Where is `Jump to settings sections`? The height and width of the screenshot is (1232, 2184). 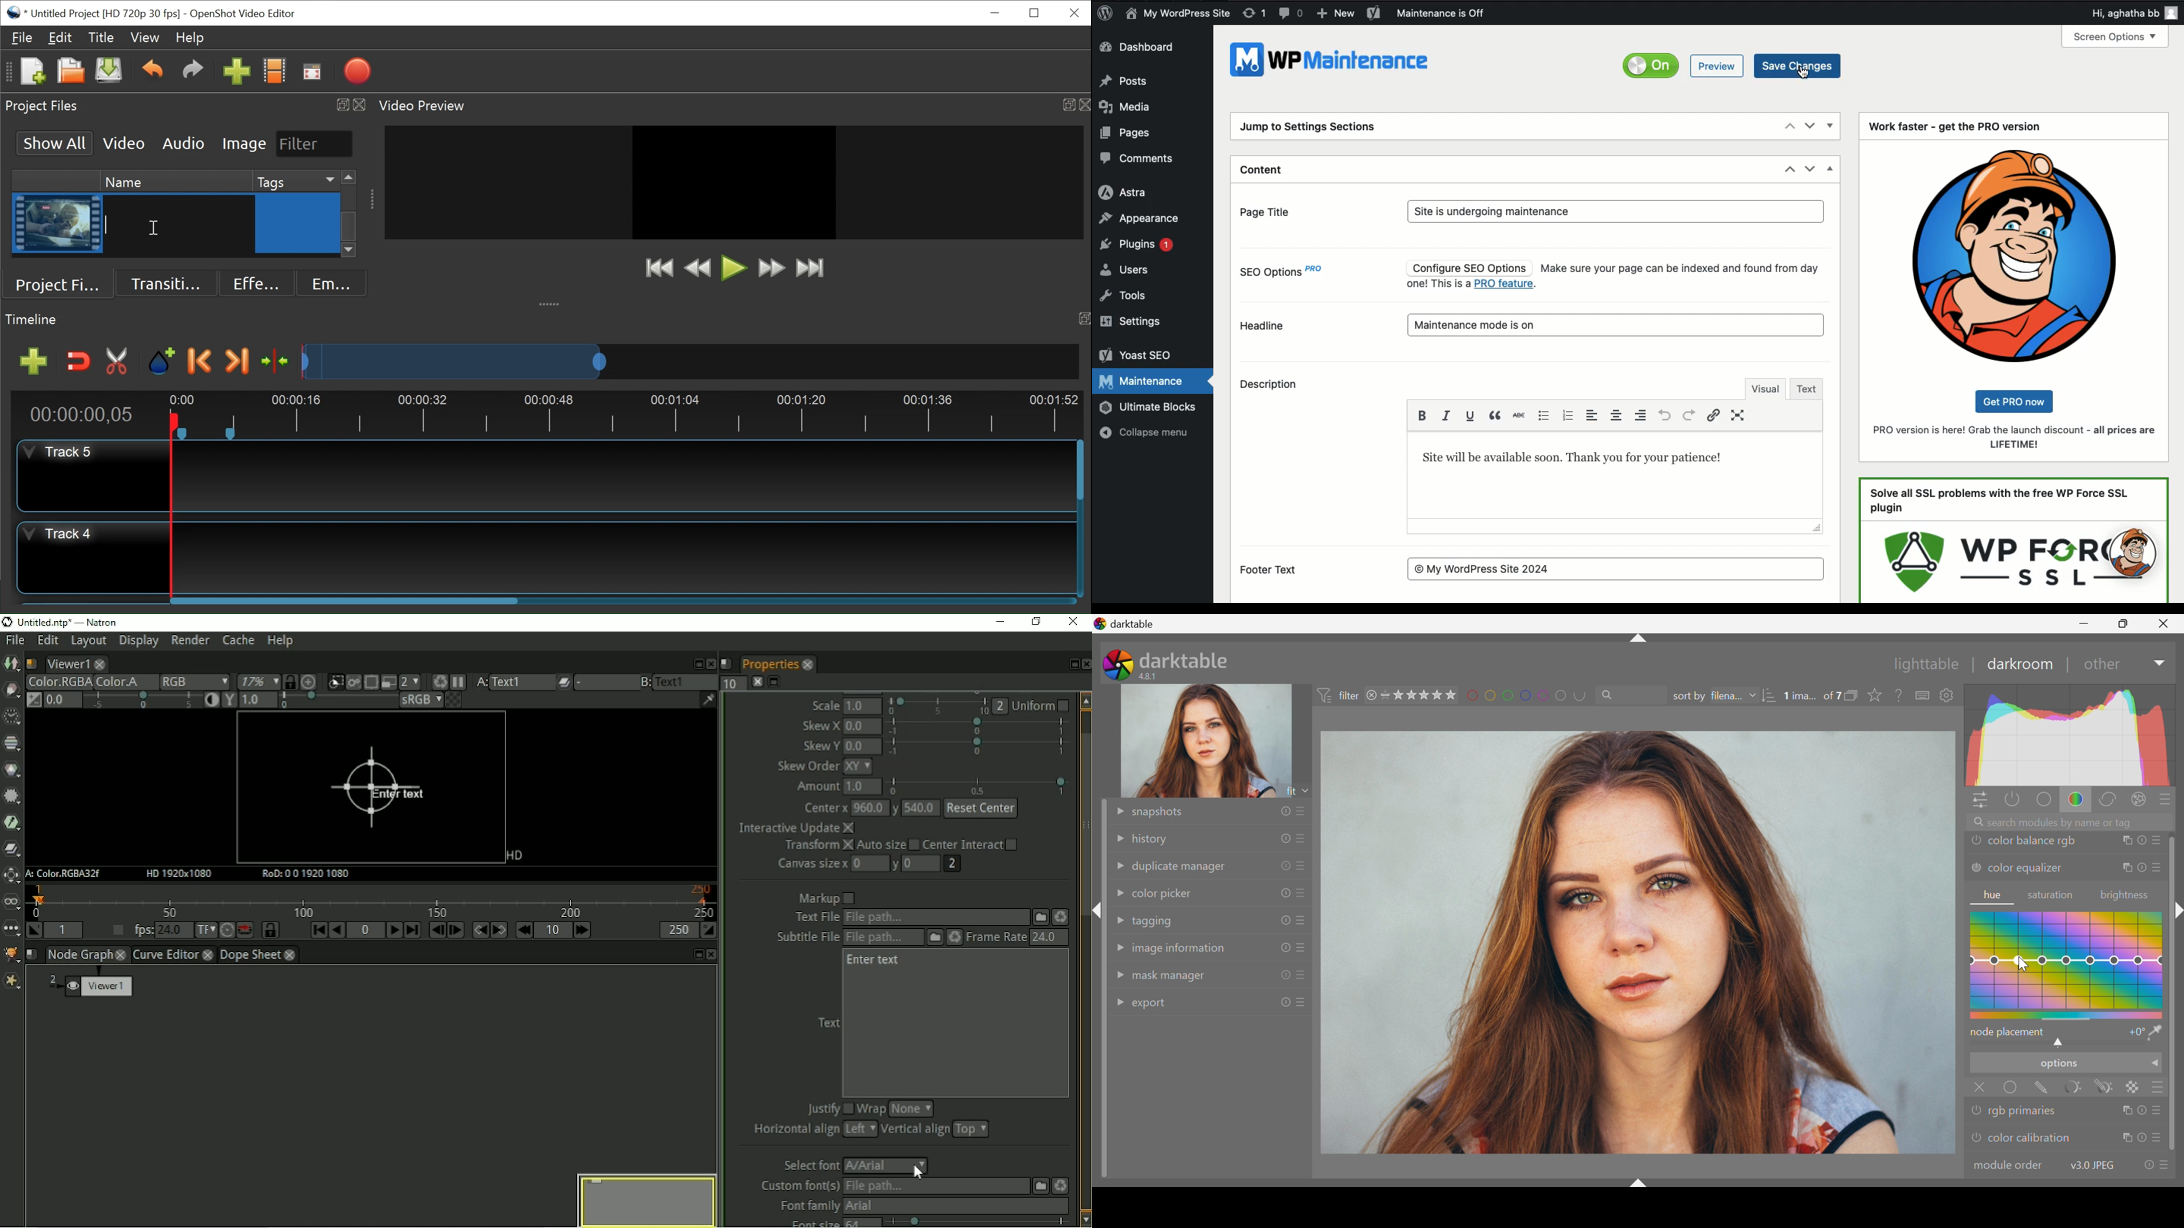 Jump to settings sections is located at coordinates (1312, 129).